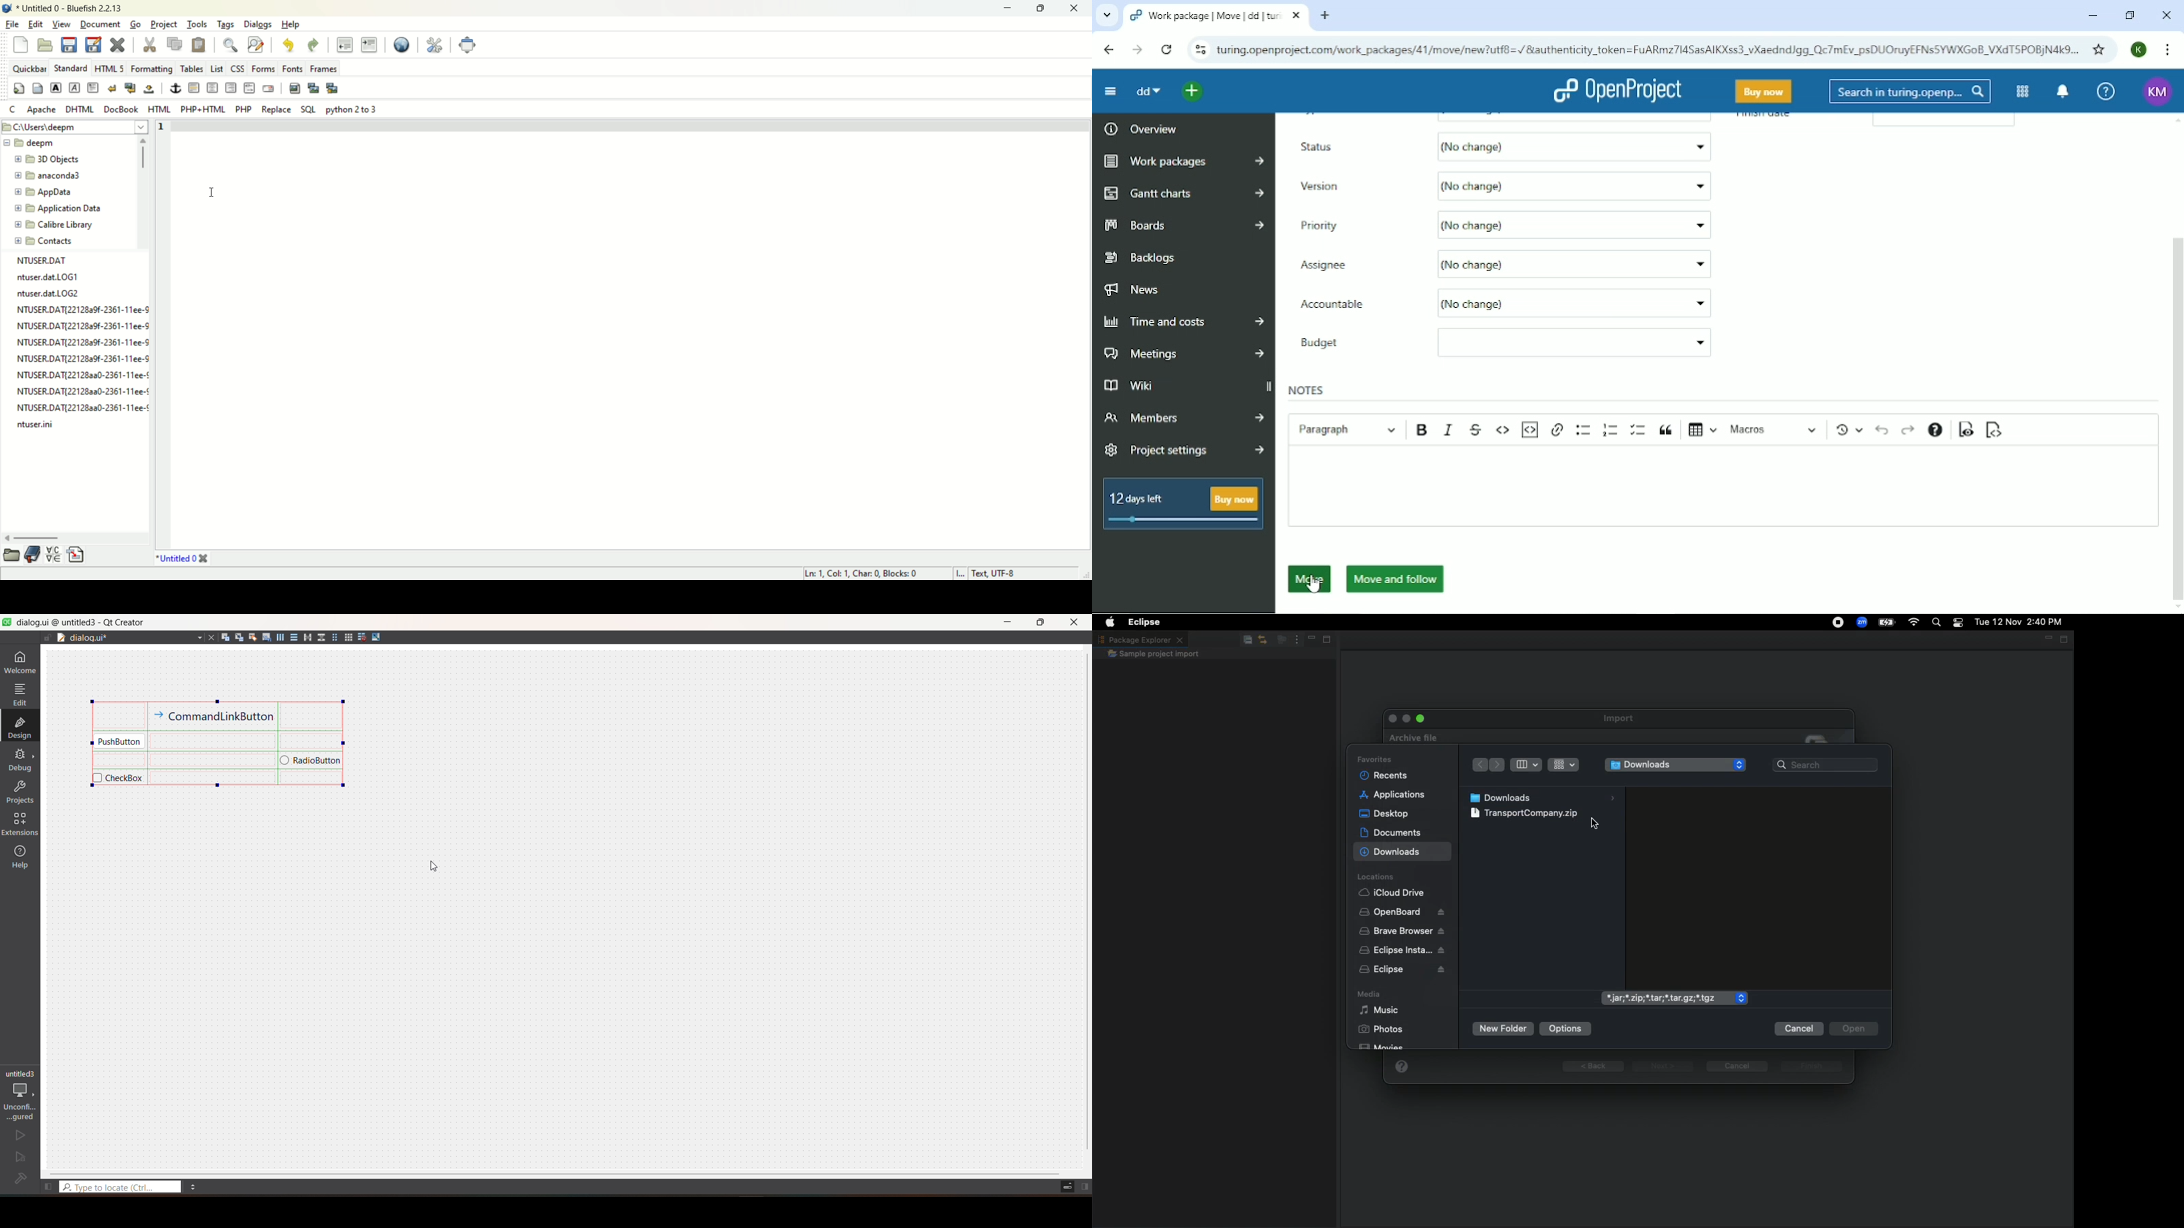 The width and height of the screenshot is (2184, 1232). What do you see at coordinates (1422, 429) in the screenshot?
I see `Bold` at bounding box center [1422, 429].